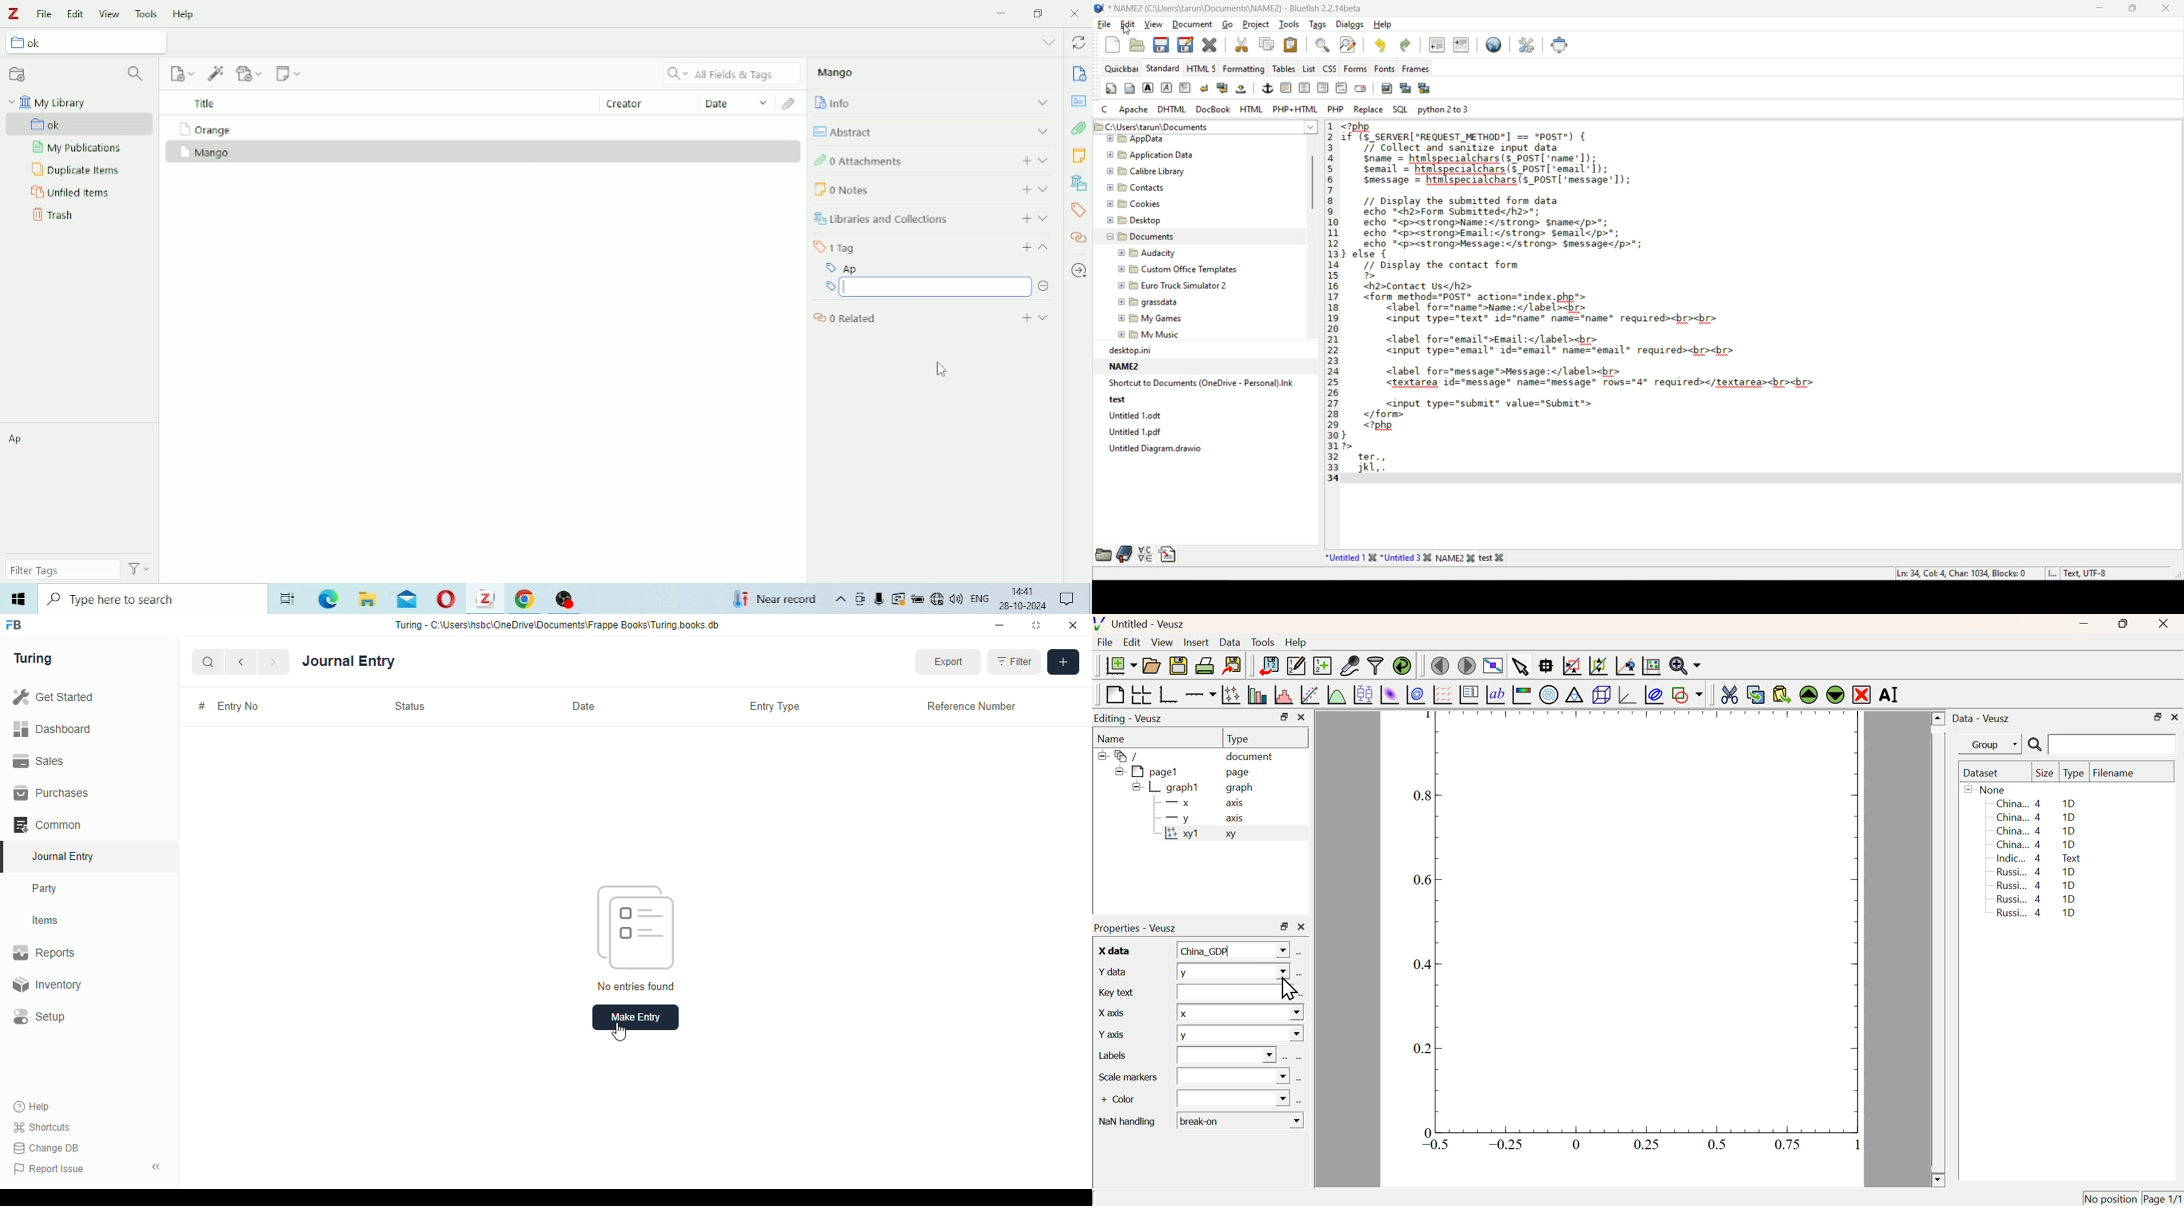  What do you see at coordinates (201, 706) in the screenshot?
I see `#` at bounding box center [201, 706].